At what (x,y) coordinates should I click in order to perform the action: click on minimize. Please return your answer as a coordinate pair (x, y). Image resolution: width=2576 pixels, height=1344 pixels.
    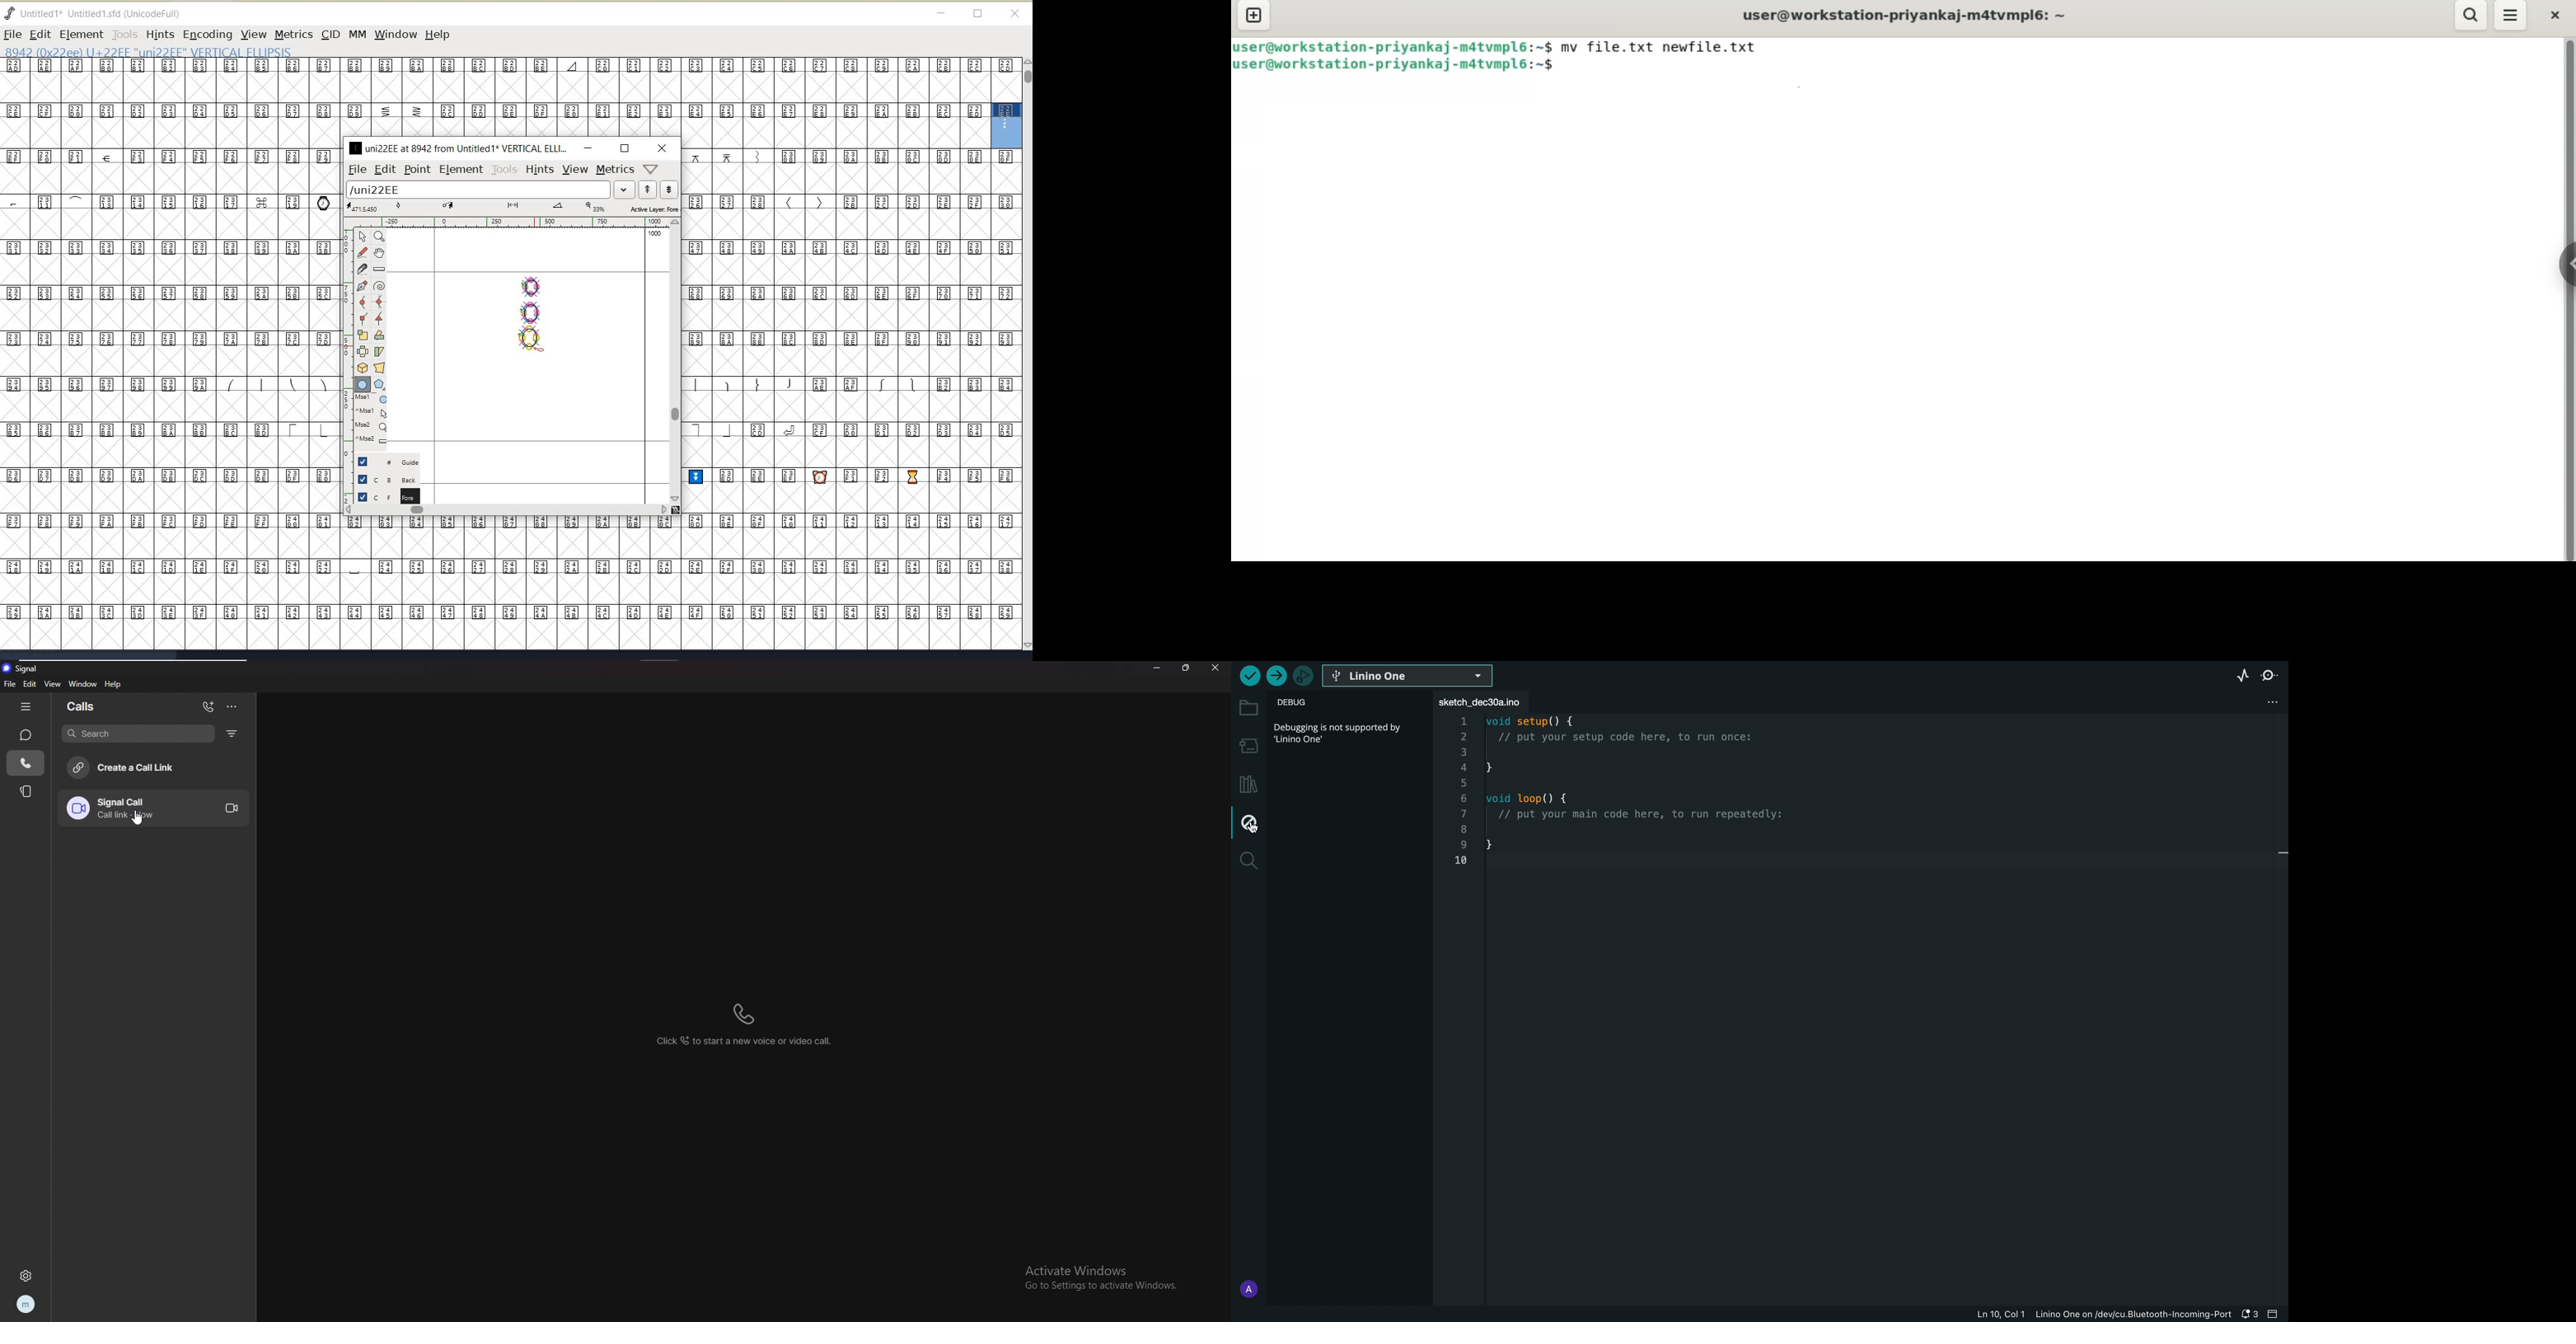
    Looking at the image, I should click on (1158, 667).